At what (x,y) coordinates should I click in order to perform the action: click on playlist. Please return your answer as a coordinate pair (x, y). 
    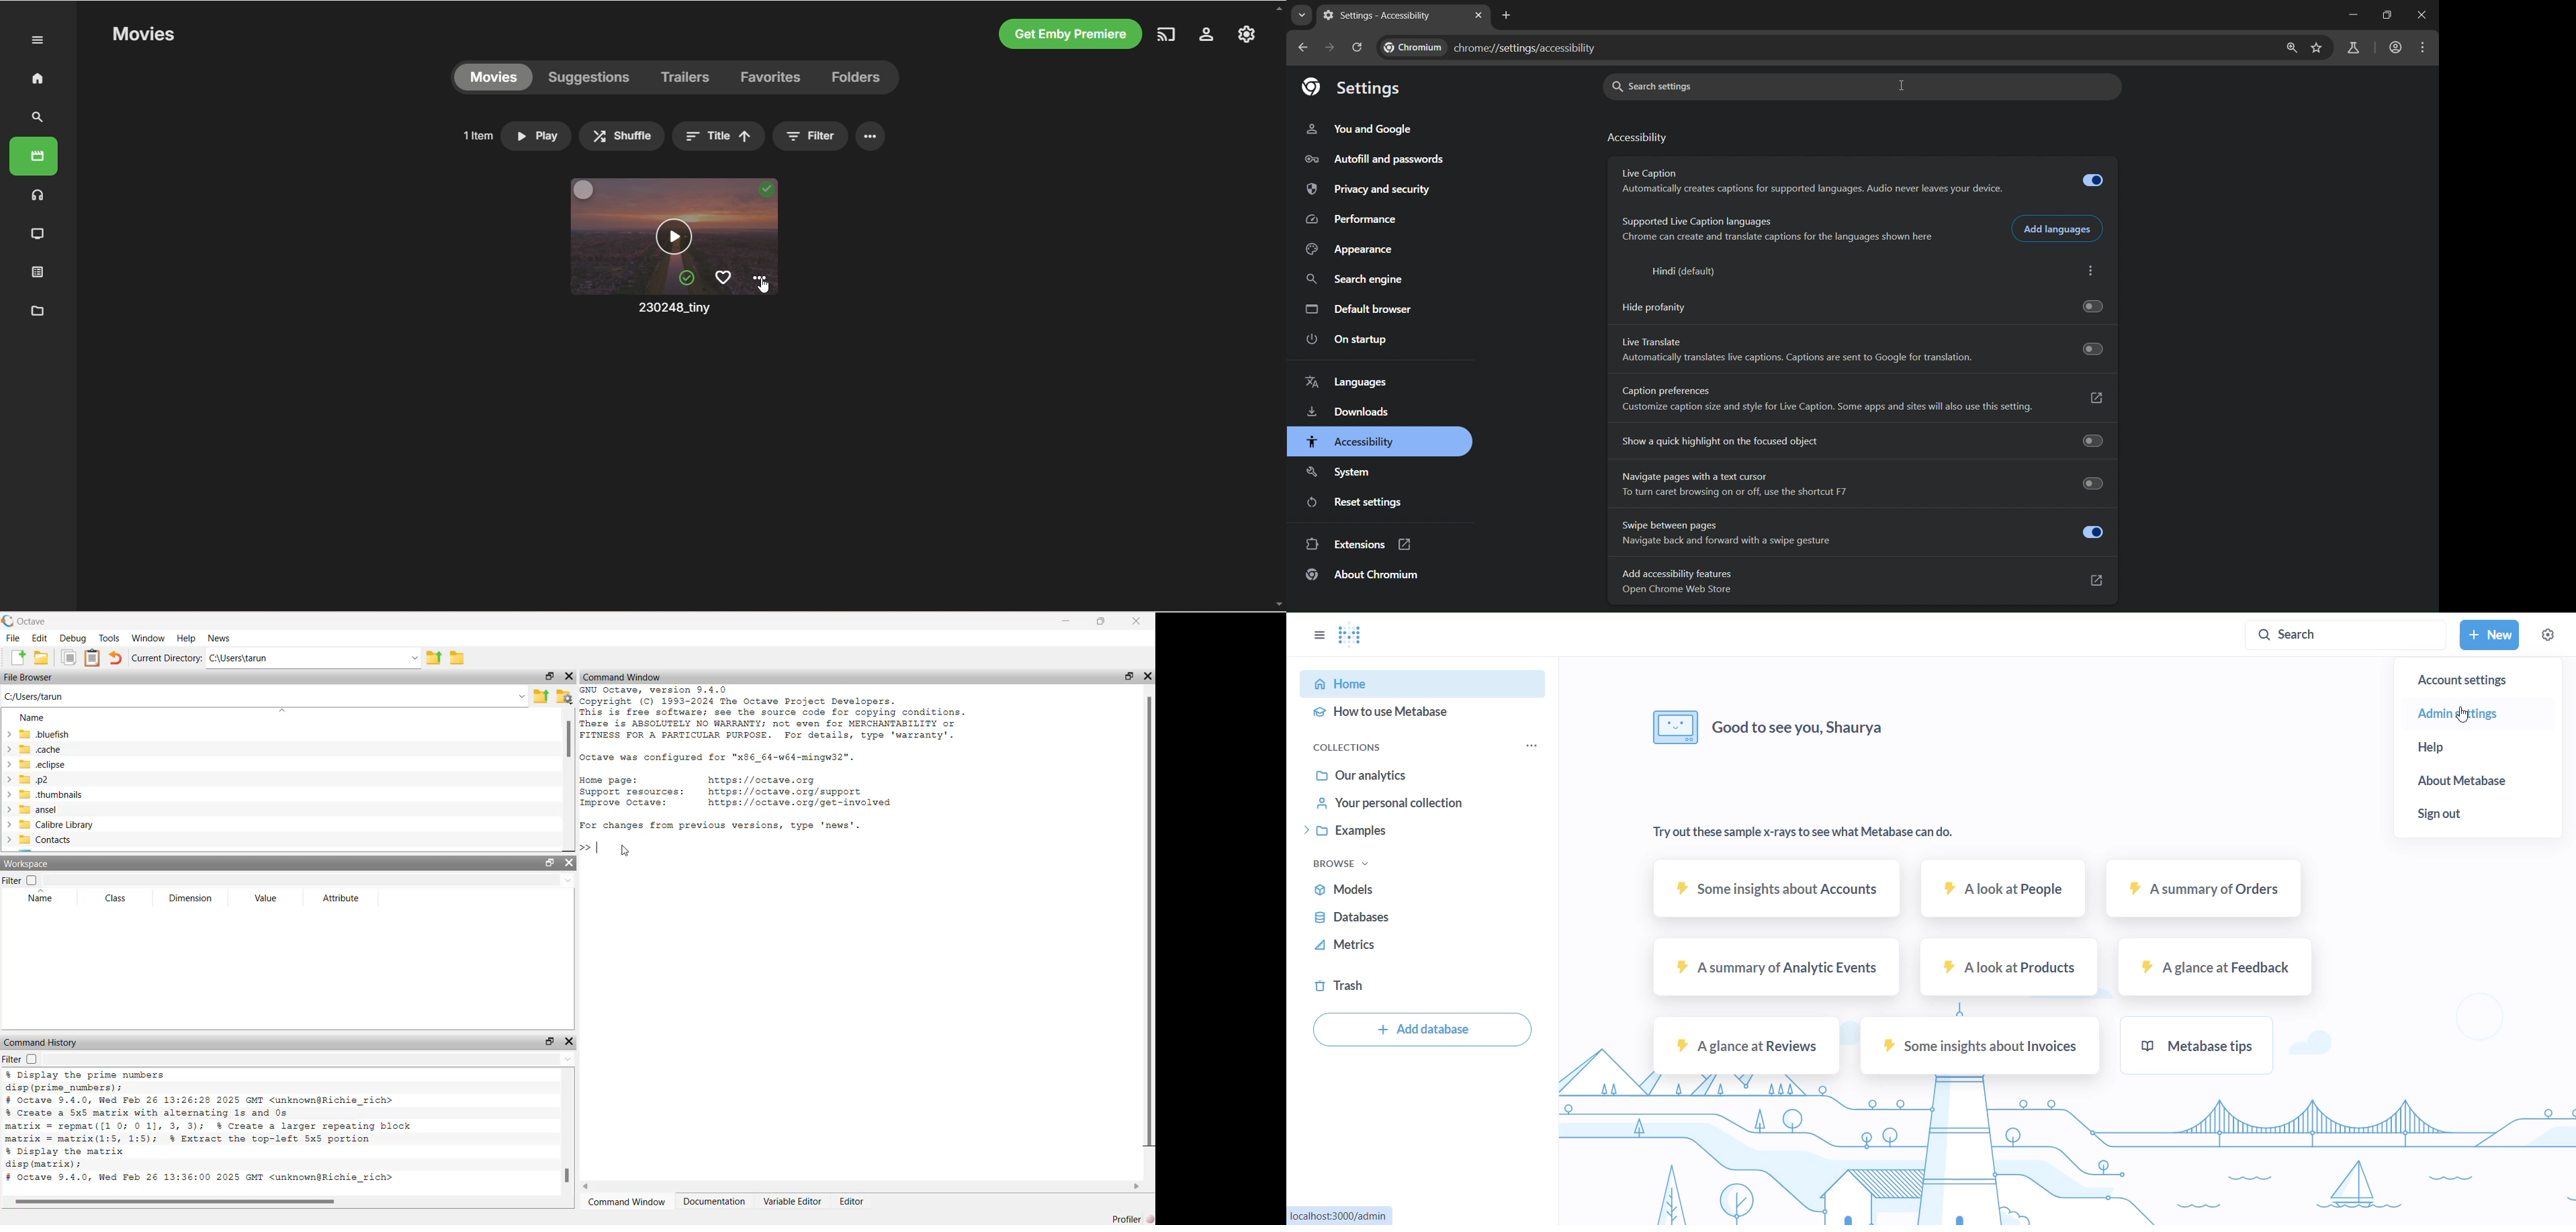
    Looking at the image, I should click on (38, 271).